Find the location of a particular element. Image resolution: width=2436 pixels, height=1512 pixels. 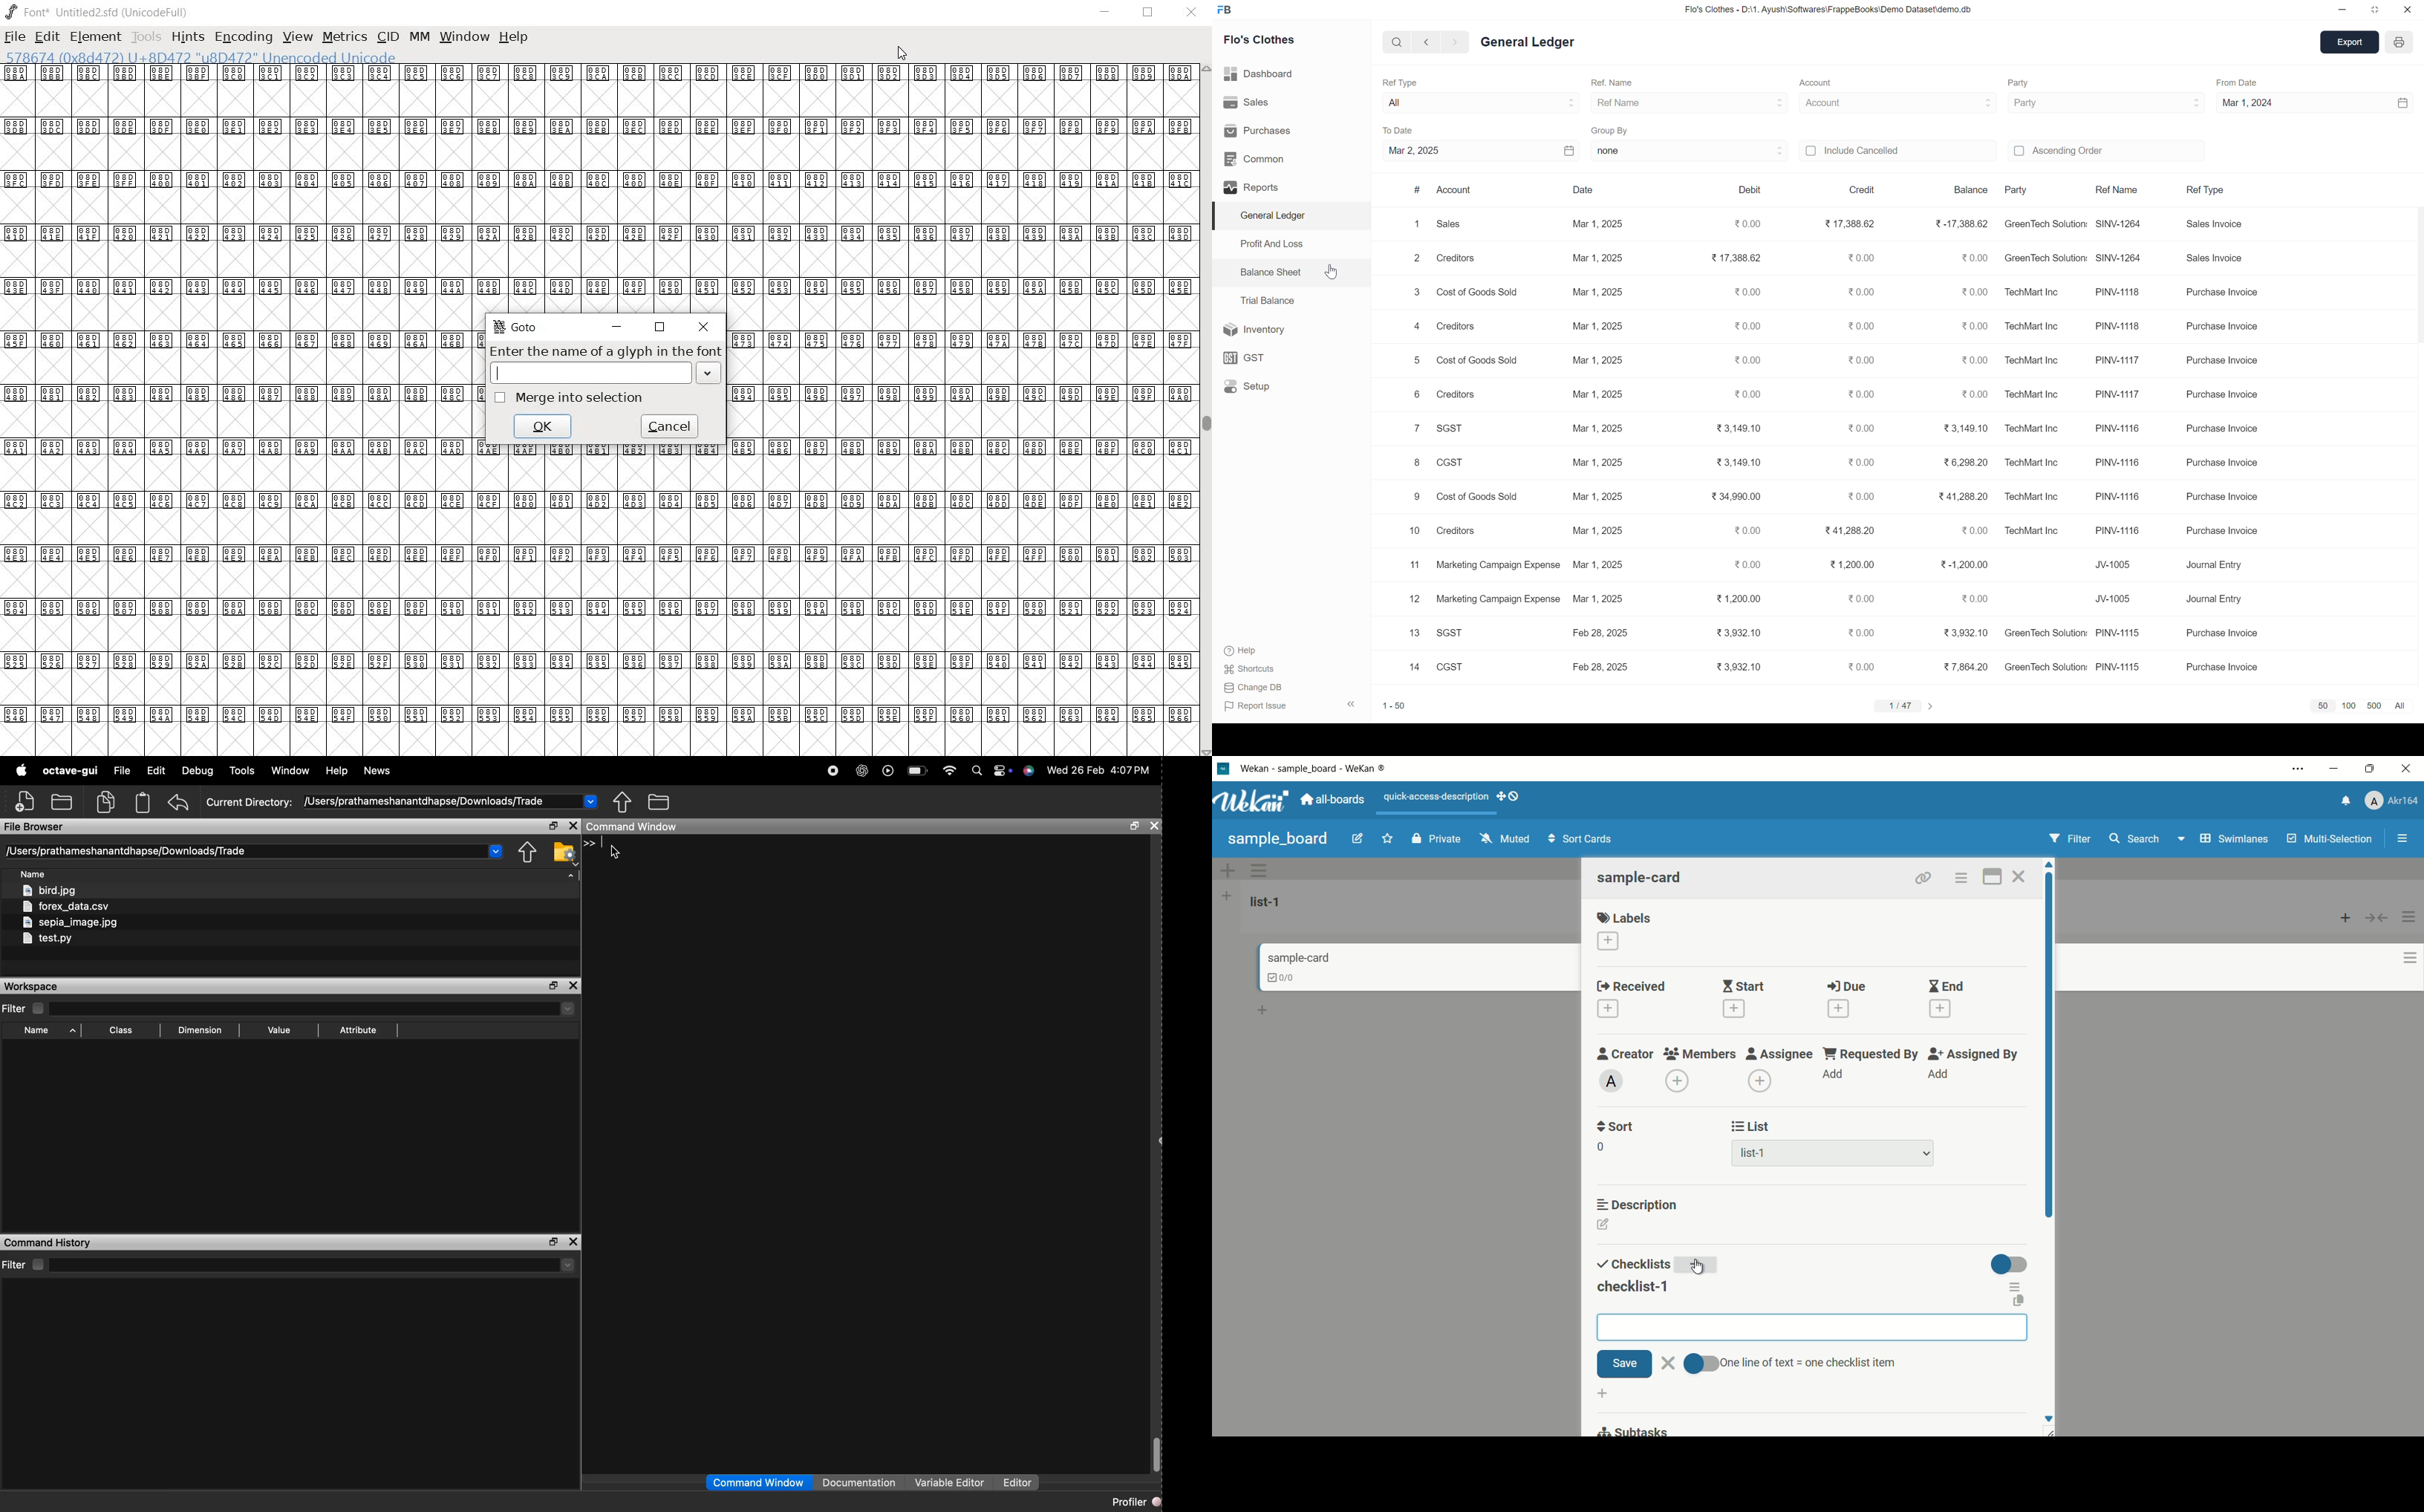

0.00 is located at coordinates (1968, 258).